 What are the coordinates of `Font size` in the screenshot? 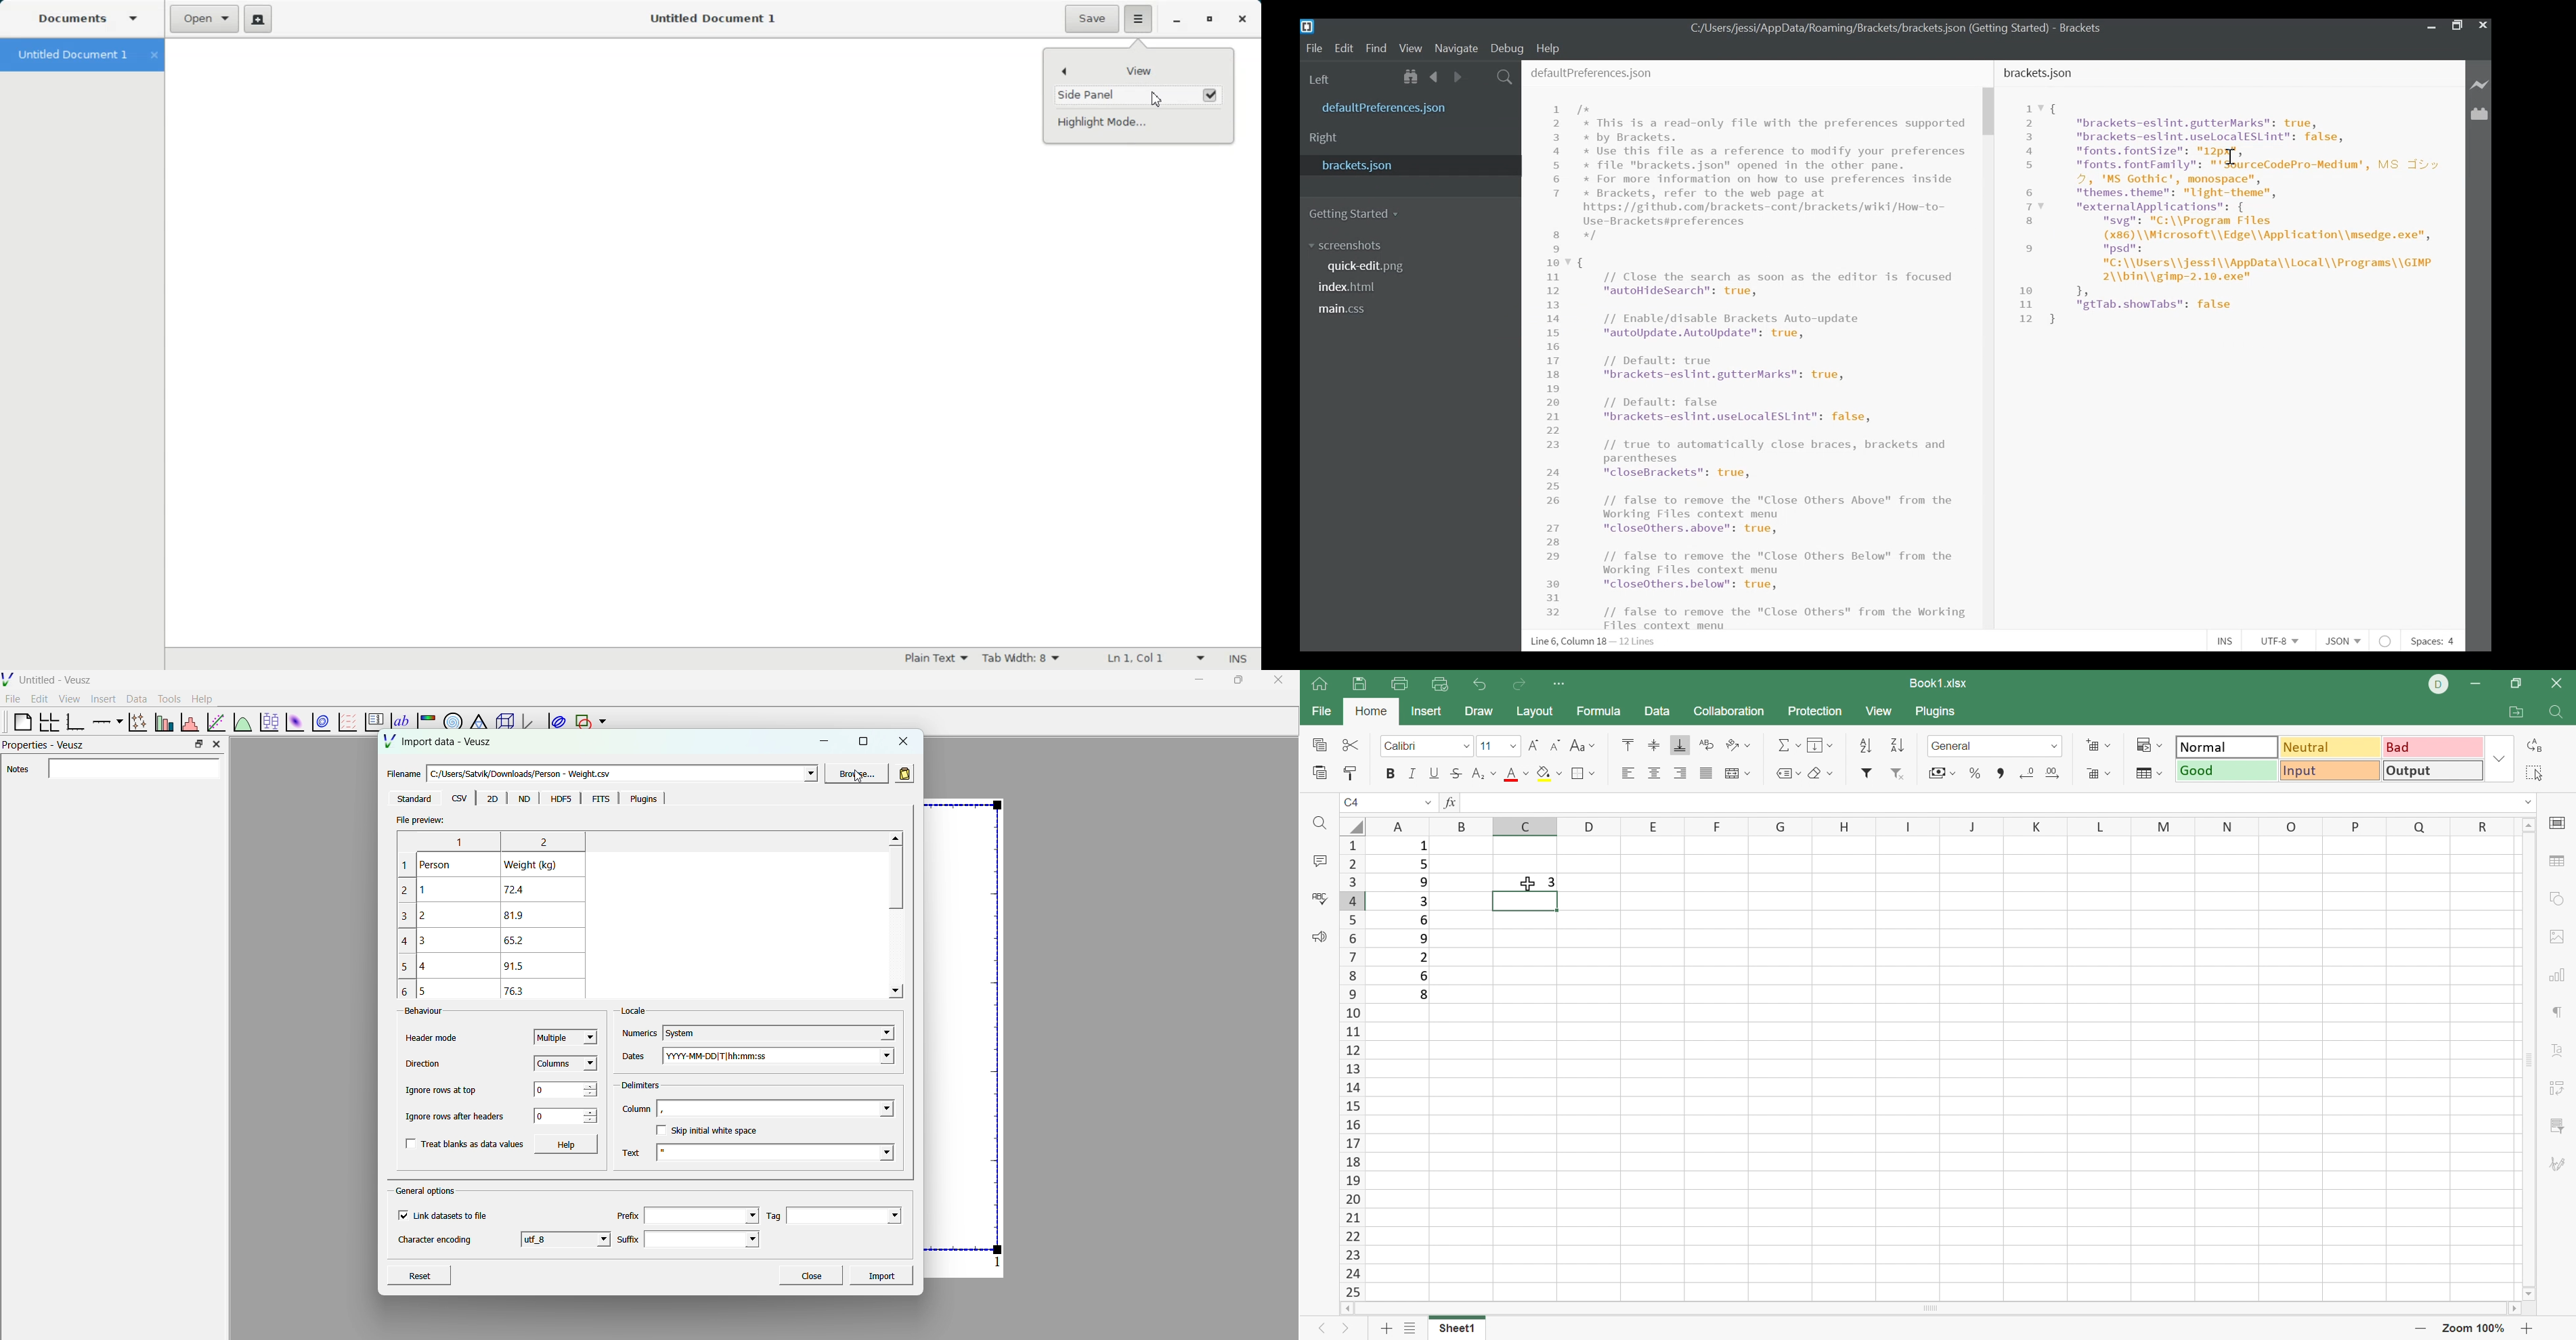 It's located at (1498, 744).